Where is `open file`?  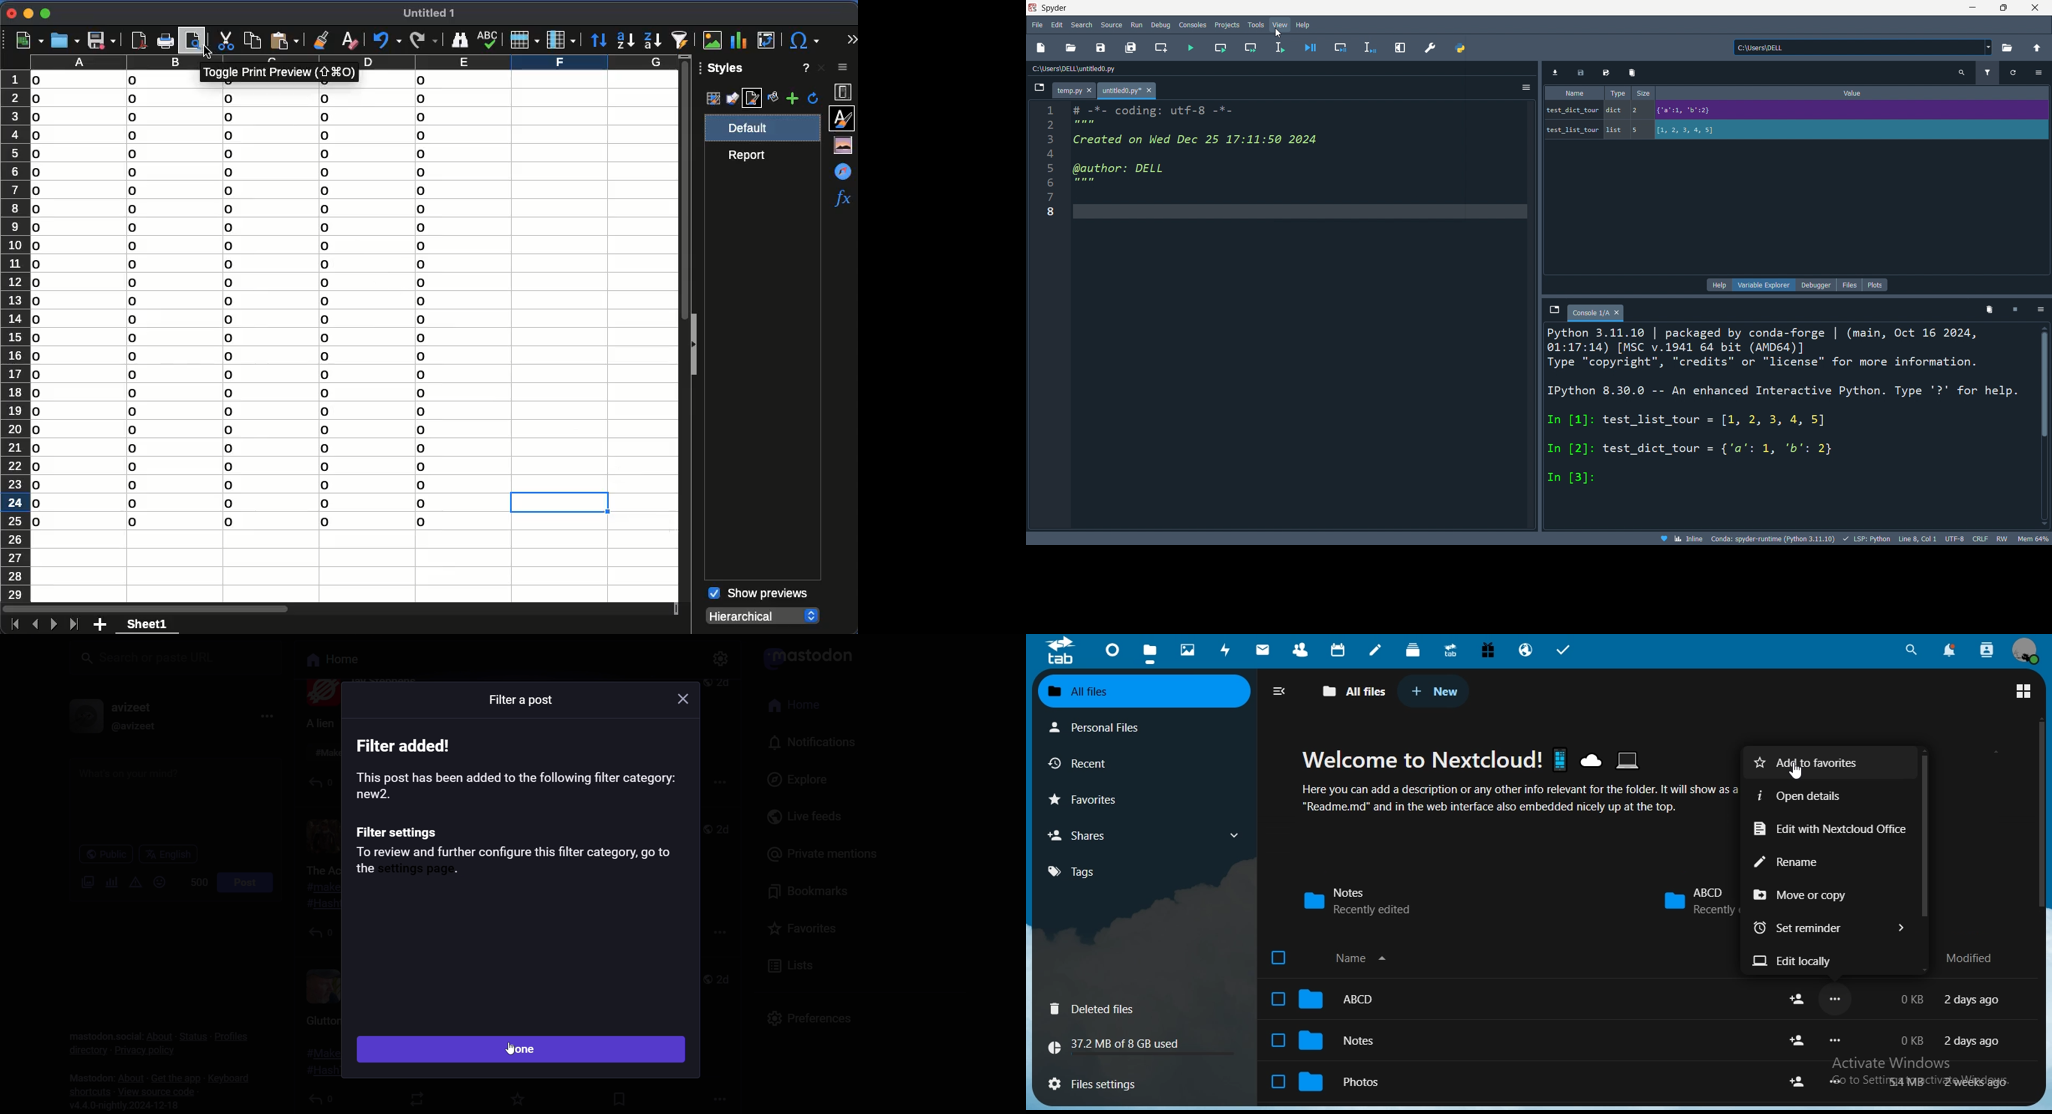
open file is located at coordinates (1070, 48).